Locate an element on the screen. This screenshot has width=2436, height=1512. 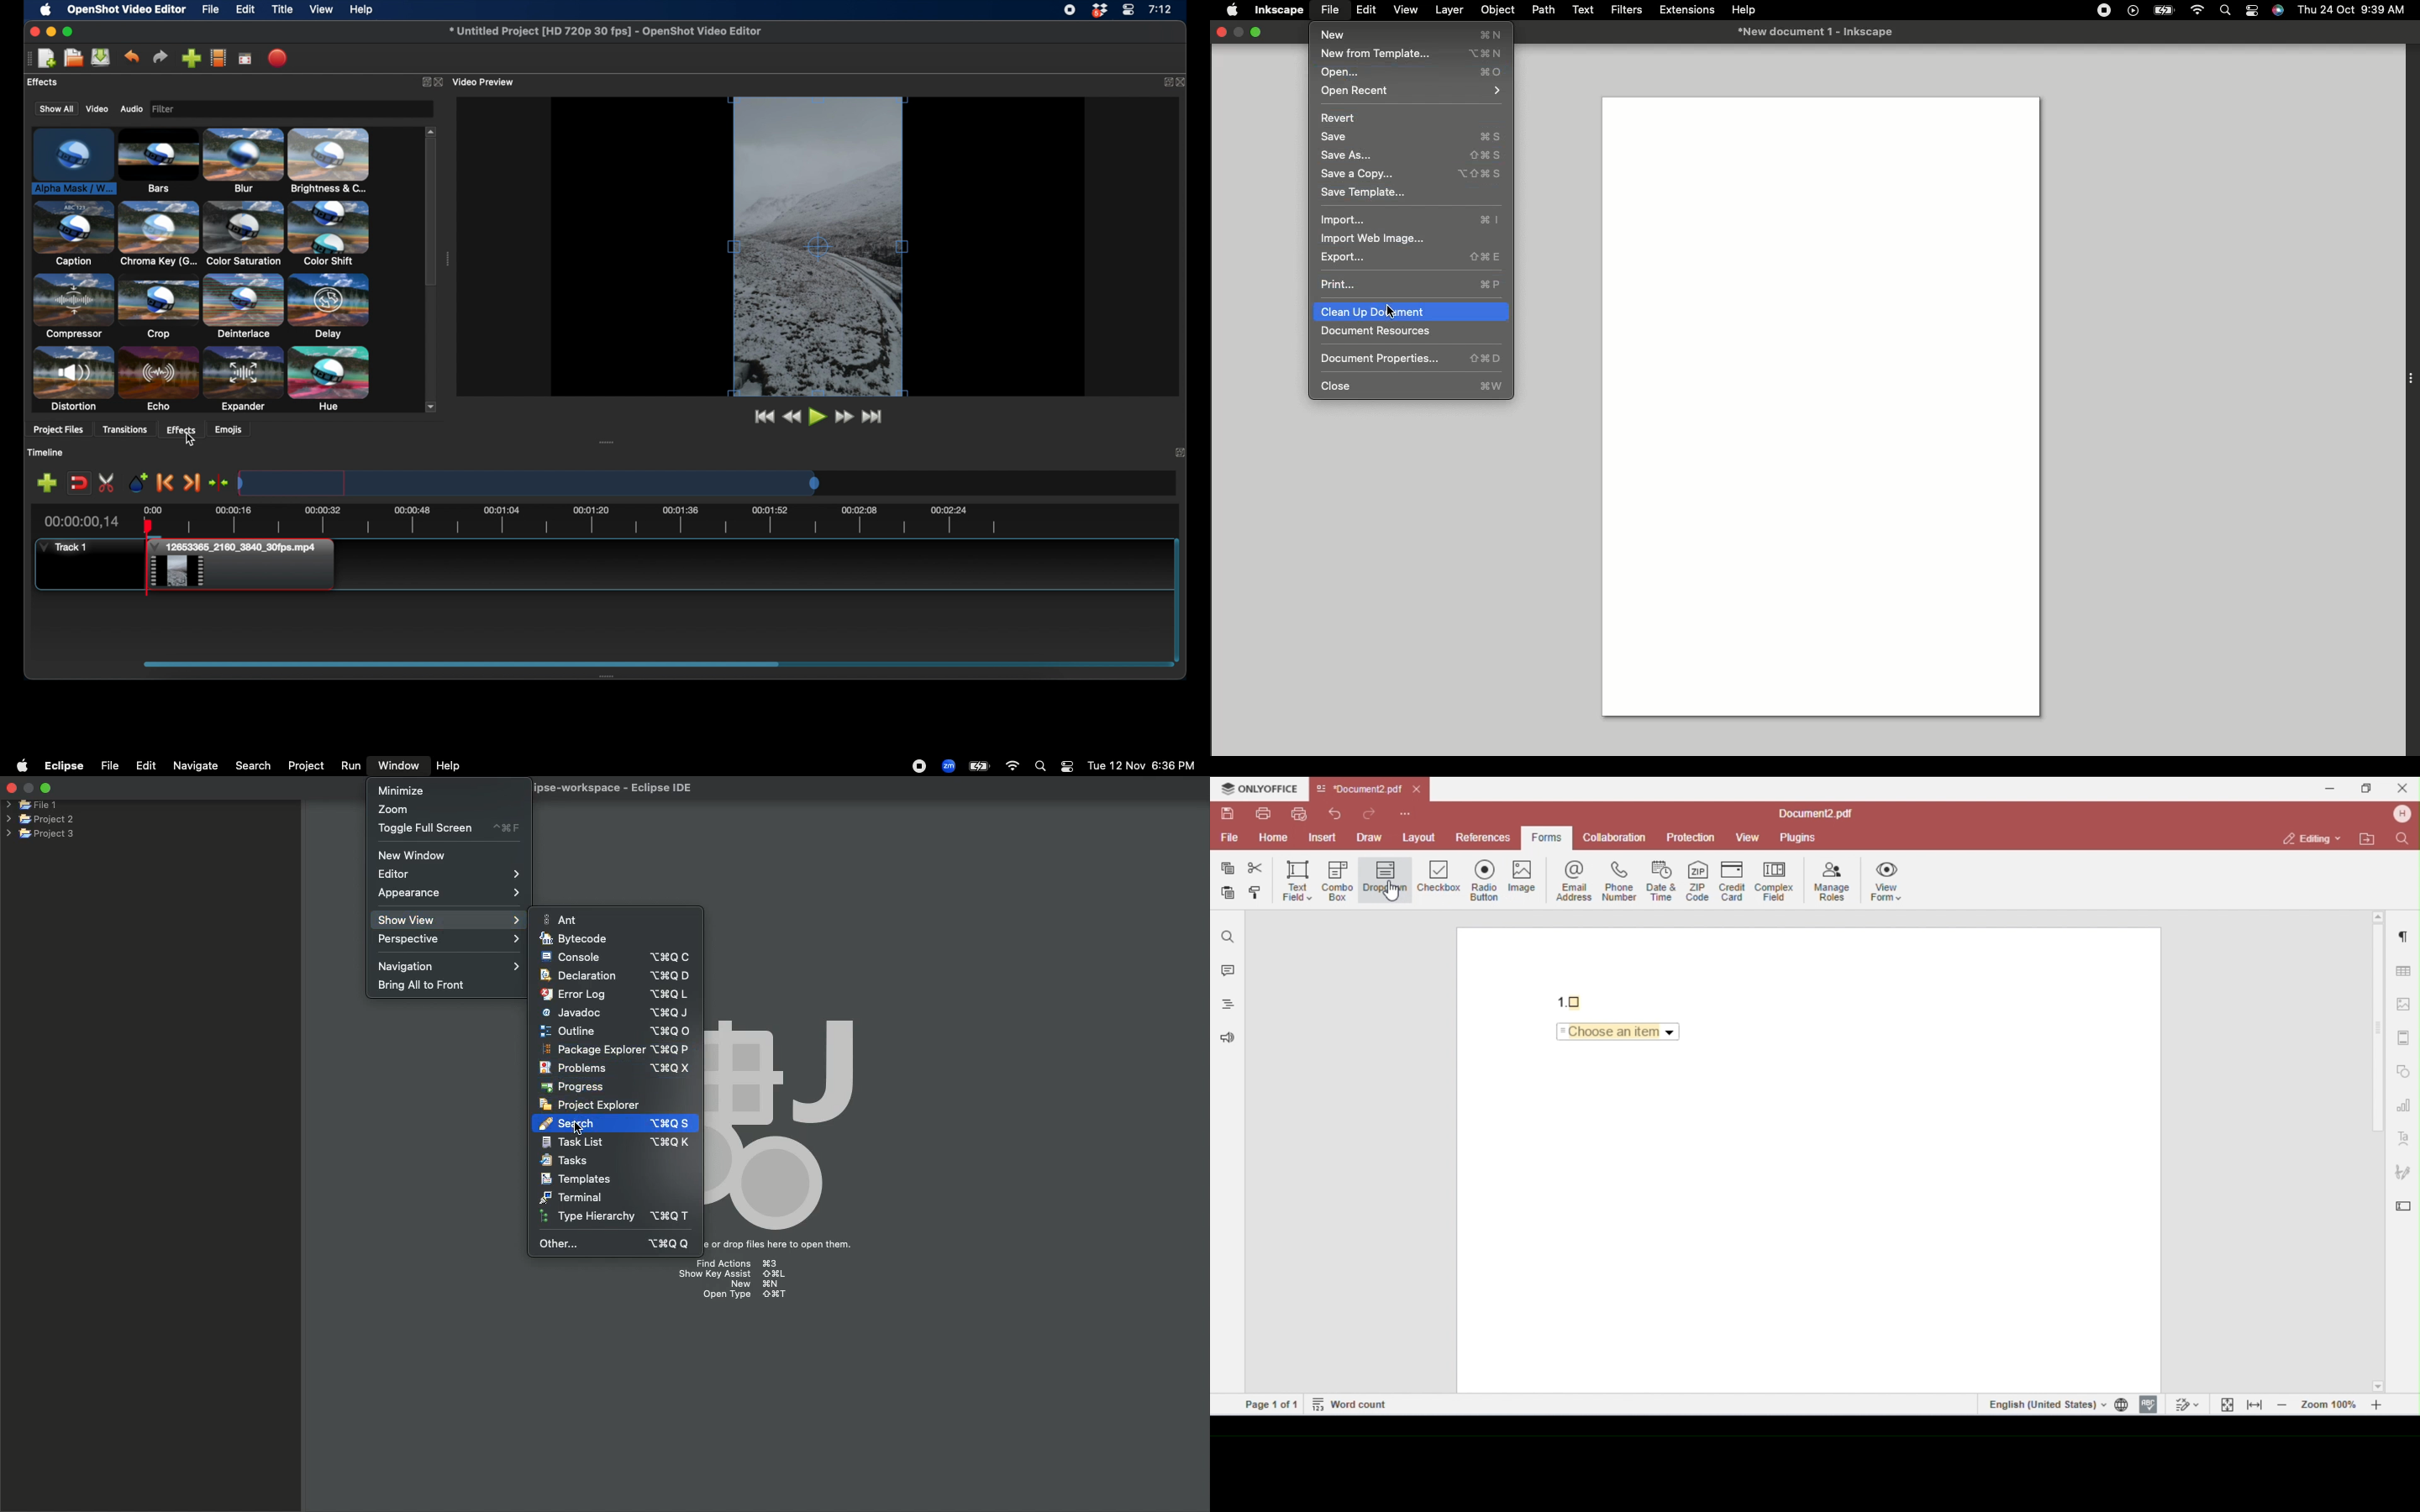
expander is located at coordinates (243, 380).